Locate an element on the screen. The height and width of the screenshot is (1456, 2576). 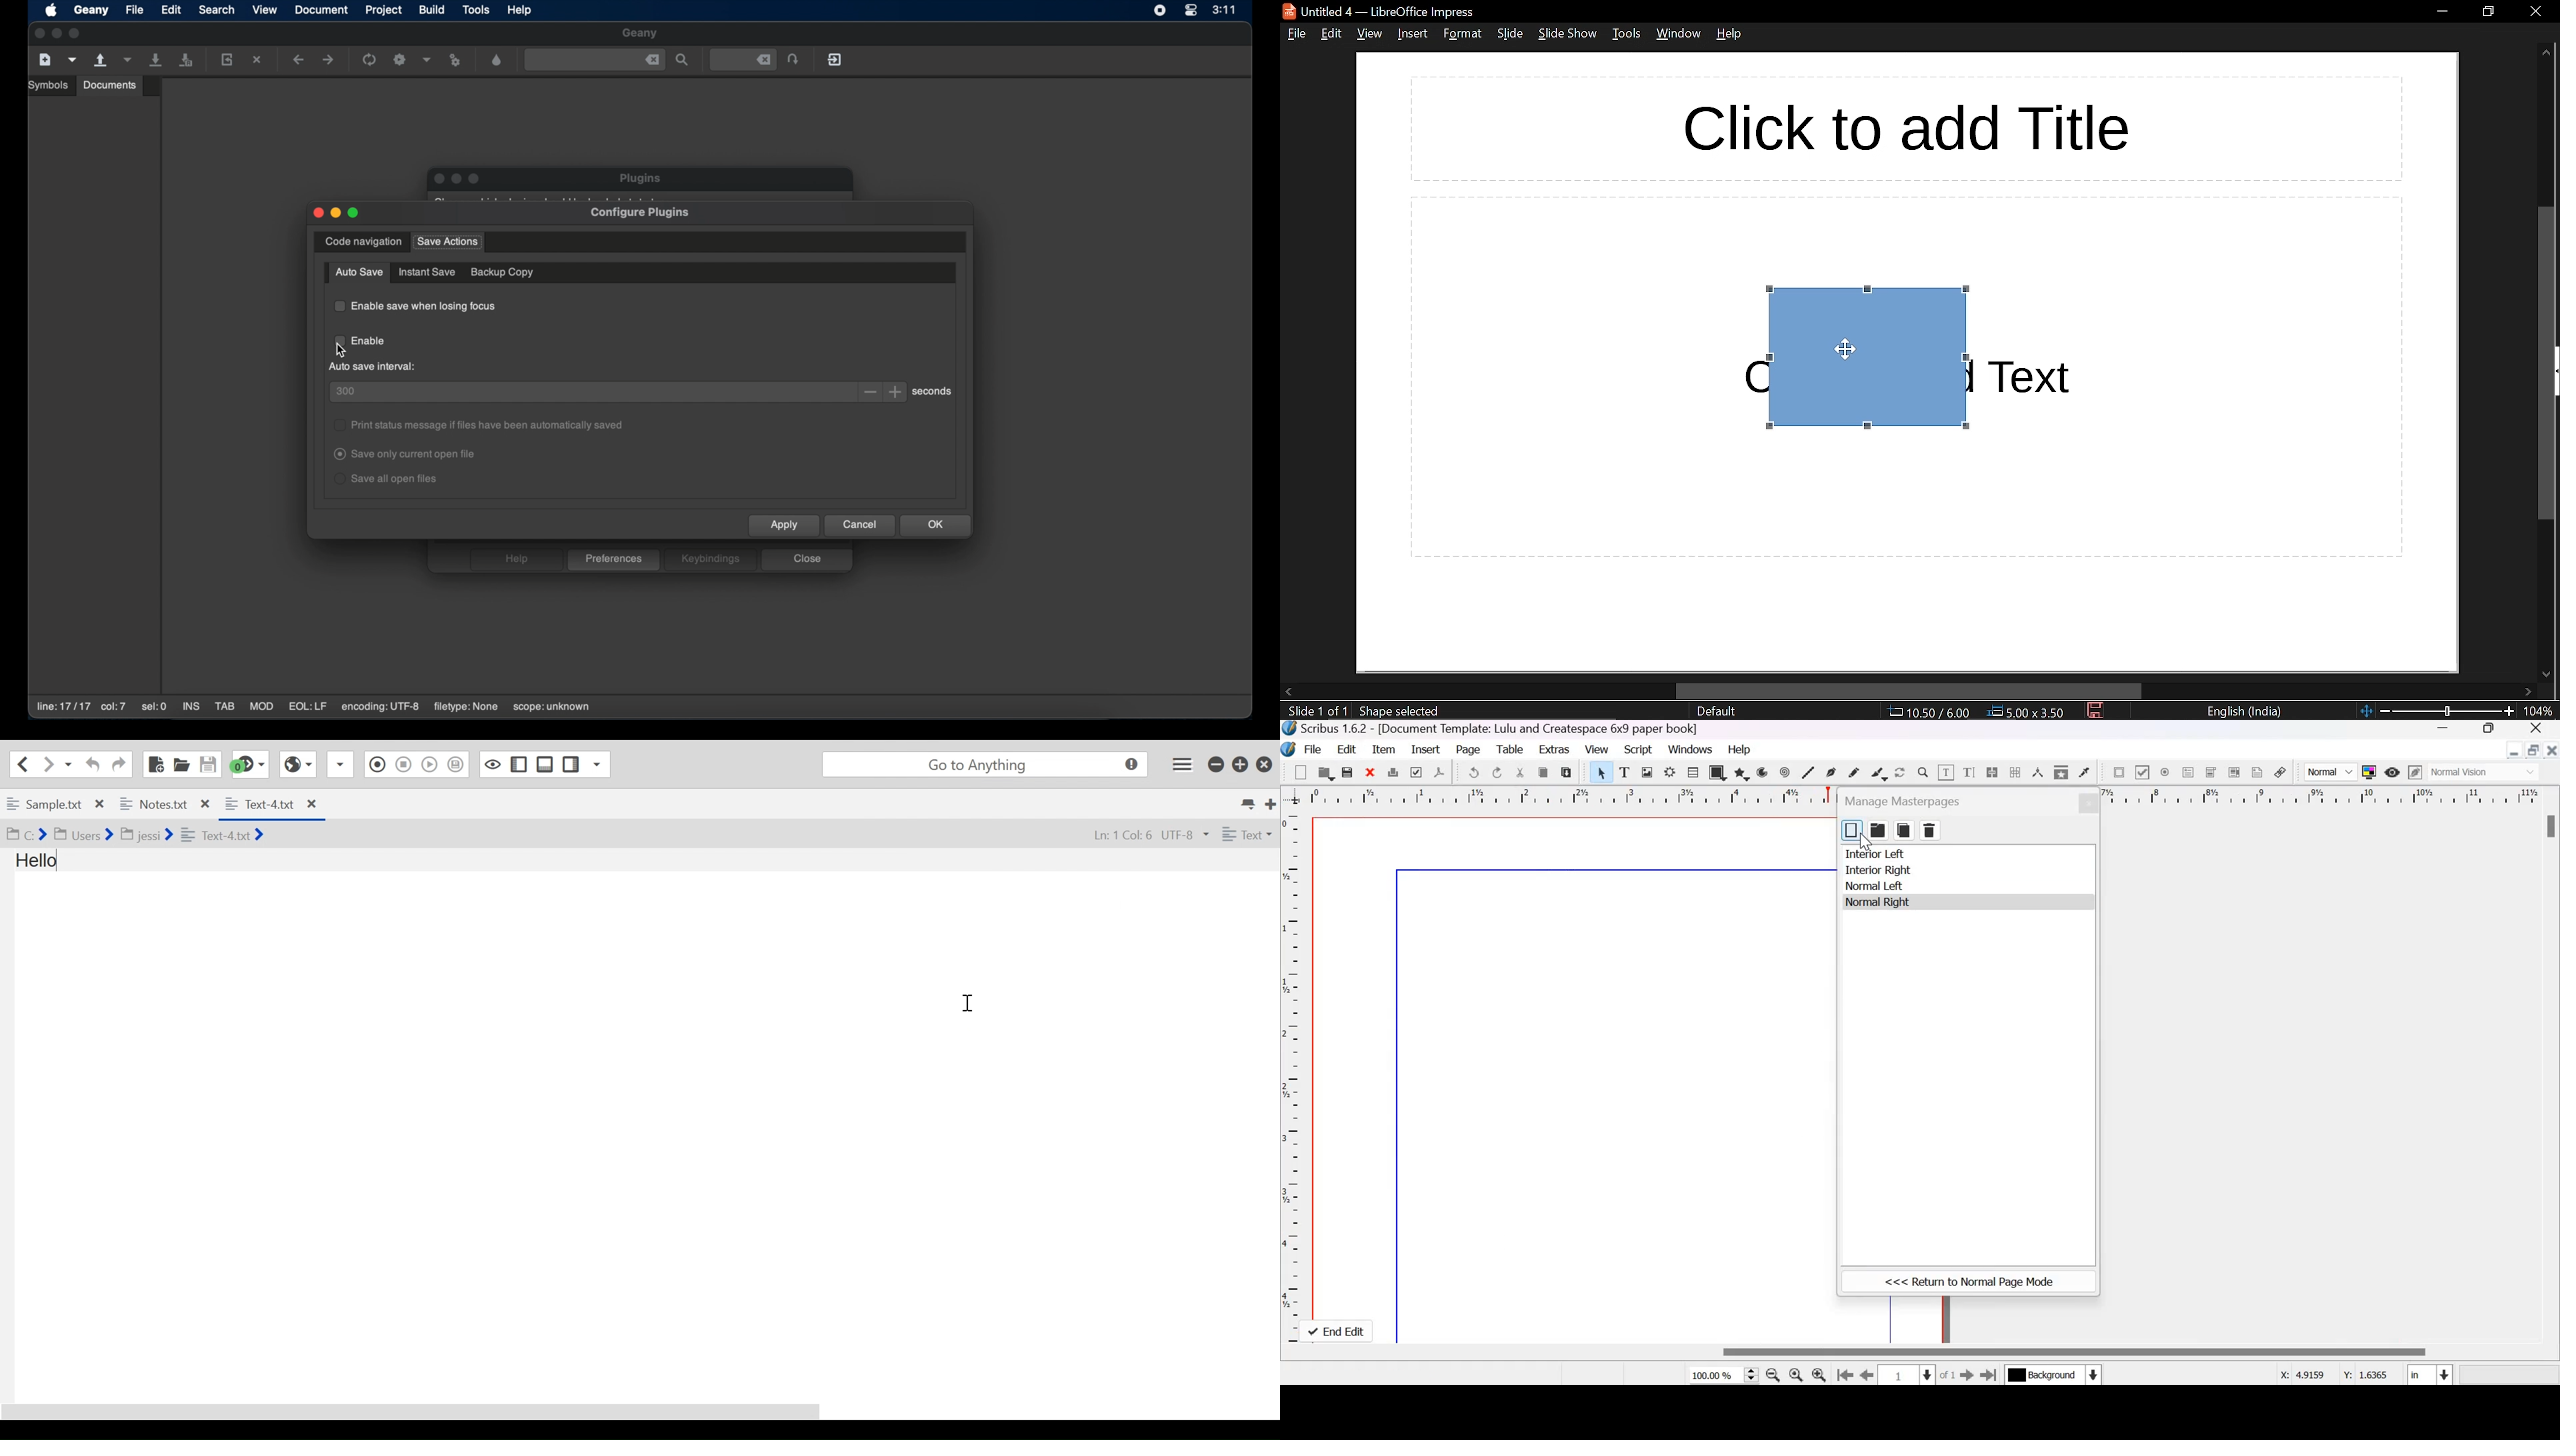
Go to the previous page is located at coordinates (1864, 1375).